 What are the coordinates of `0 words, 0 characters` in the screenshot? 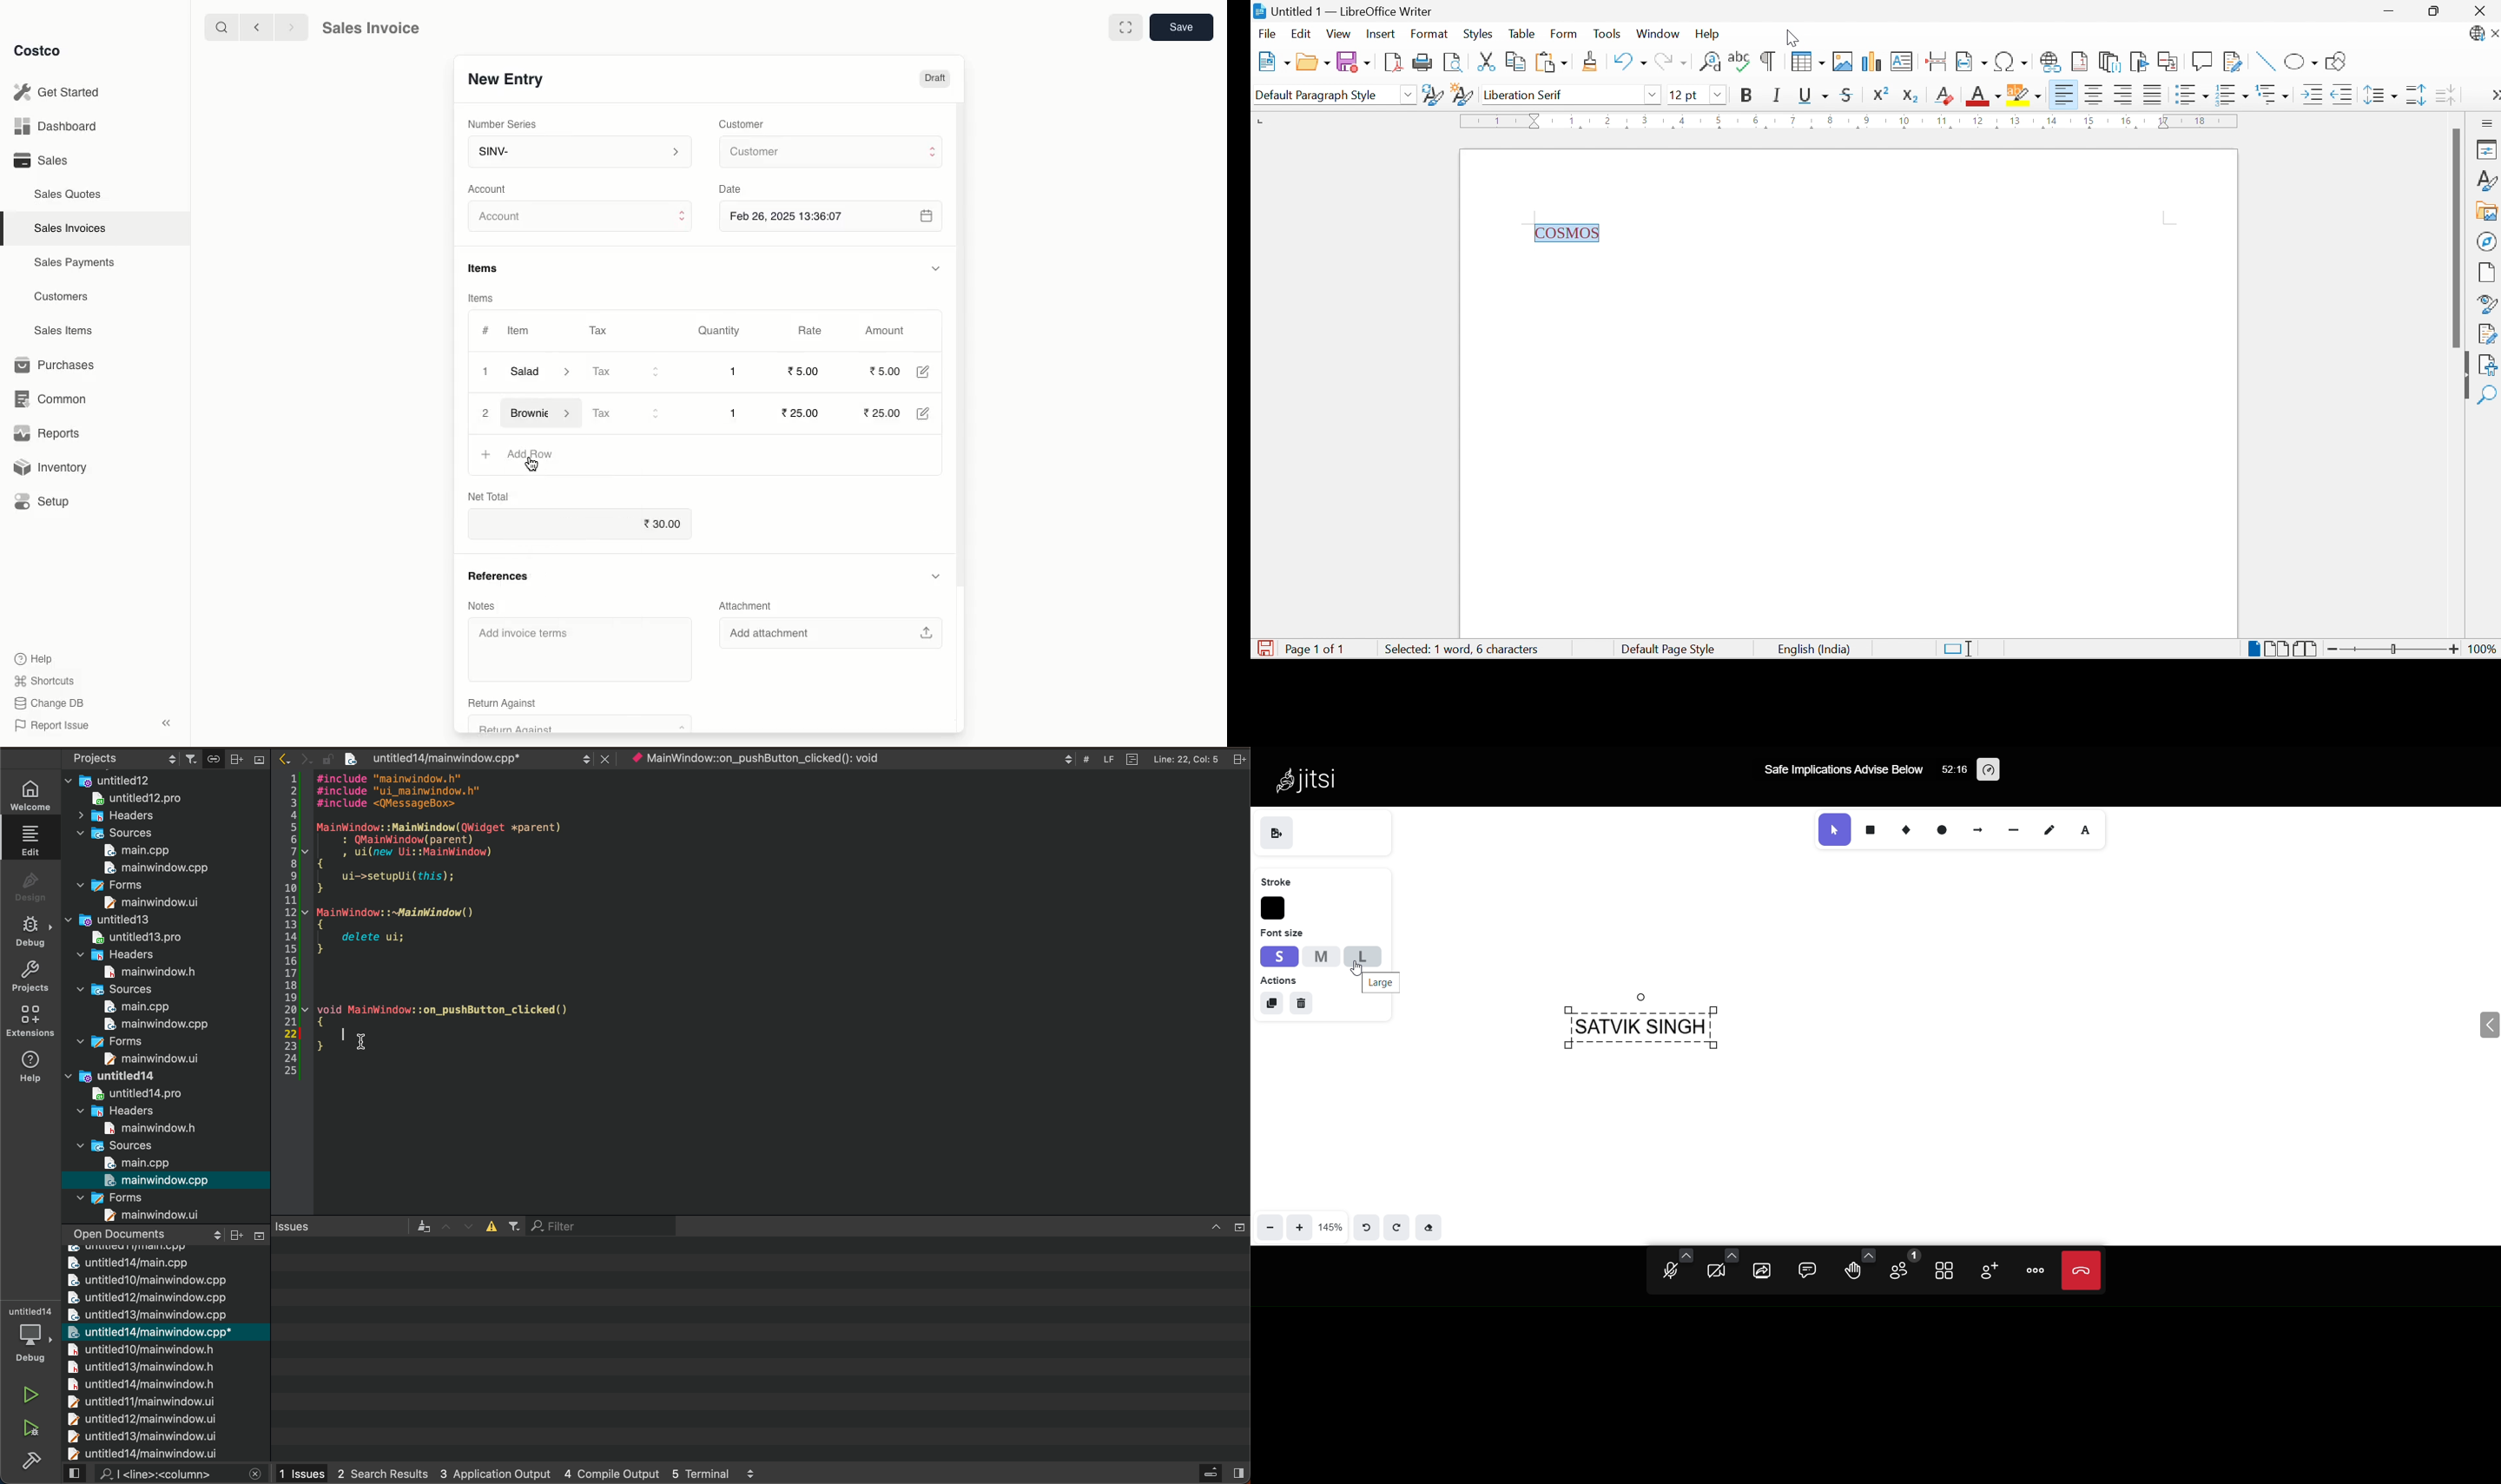 It's located at (1442, 649).